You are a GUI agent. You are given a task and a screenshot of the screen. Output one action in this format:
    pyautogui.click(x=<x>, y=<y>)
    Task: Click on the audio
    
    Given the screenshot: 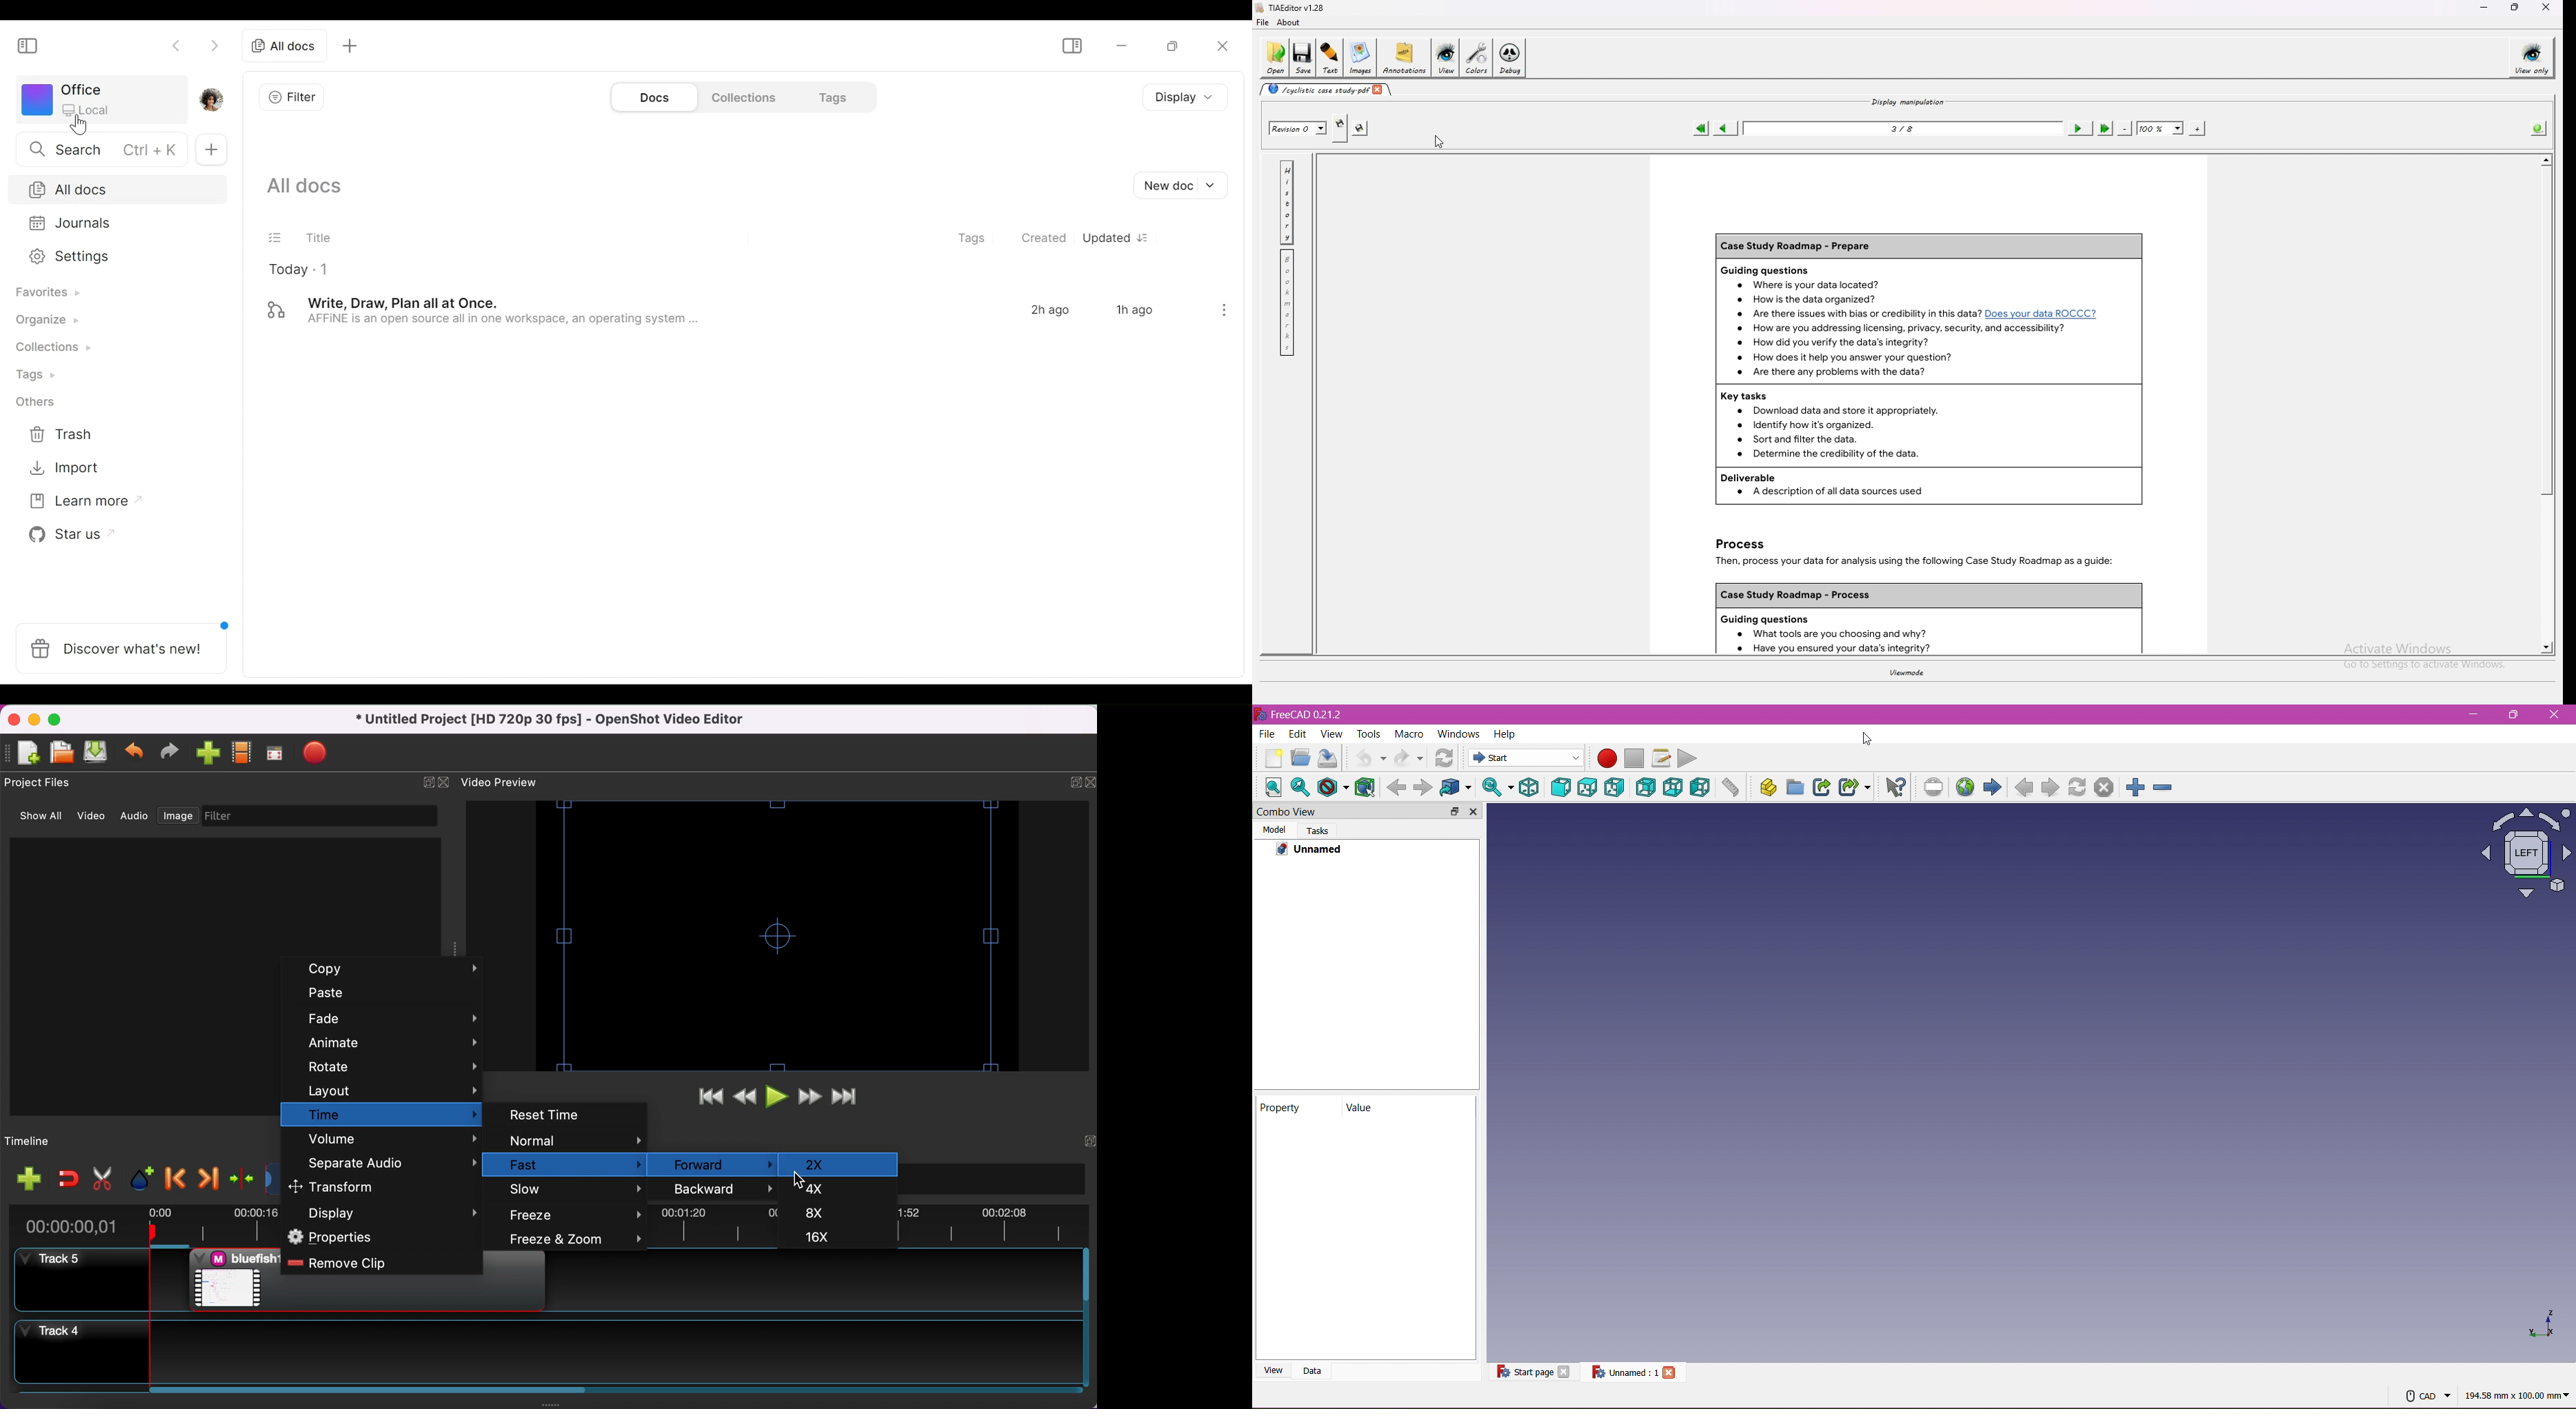 What is the action you would take?
    pyautogui.click(x=135, y=818)
    